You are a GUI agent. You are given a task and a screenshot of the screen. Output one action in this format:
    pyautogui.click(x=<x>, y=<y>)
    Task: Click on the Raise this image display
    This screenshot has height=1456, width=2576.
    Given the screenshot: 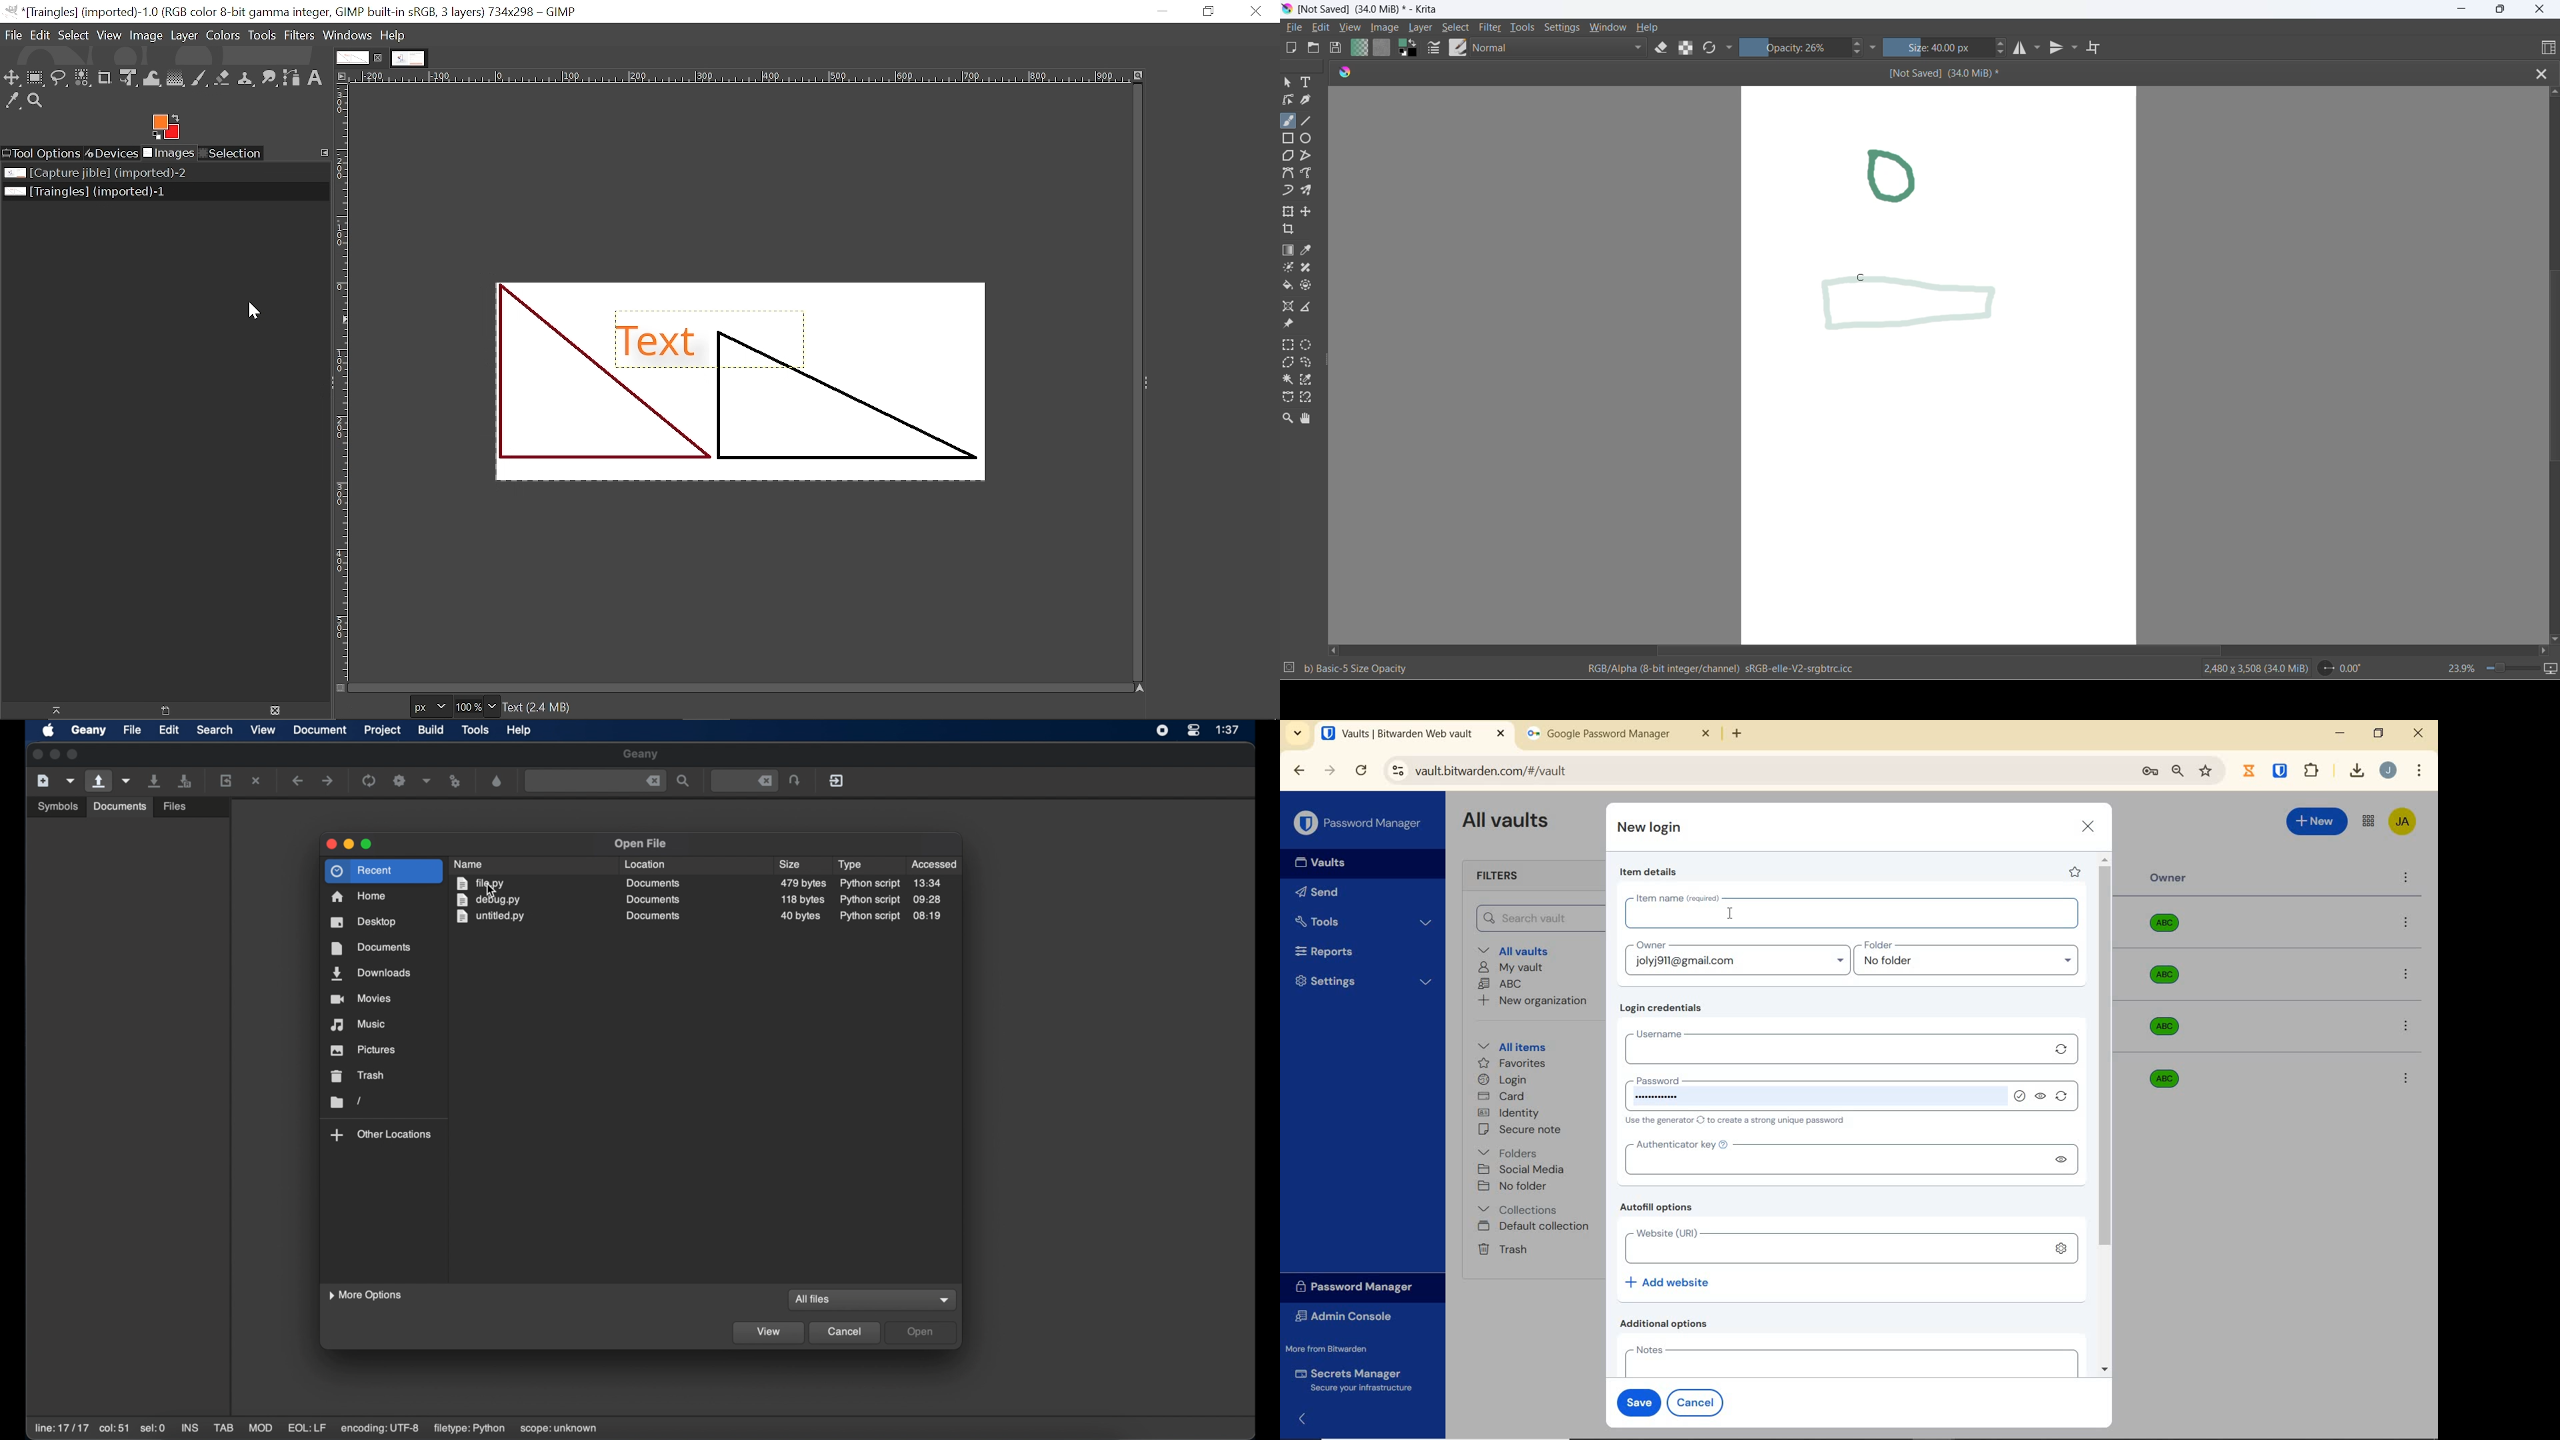 What is the action you would take?
    pyautogui.click(x=54, y=710)
    